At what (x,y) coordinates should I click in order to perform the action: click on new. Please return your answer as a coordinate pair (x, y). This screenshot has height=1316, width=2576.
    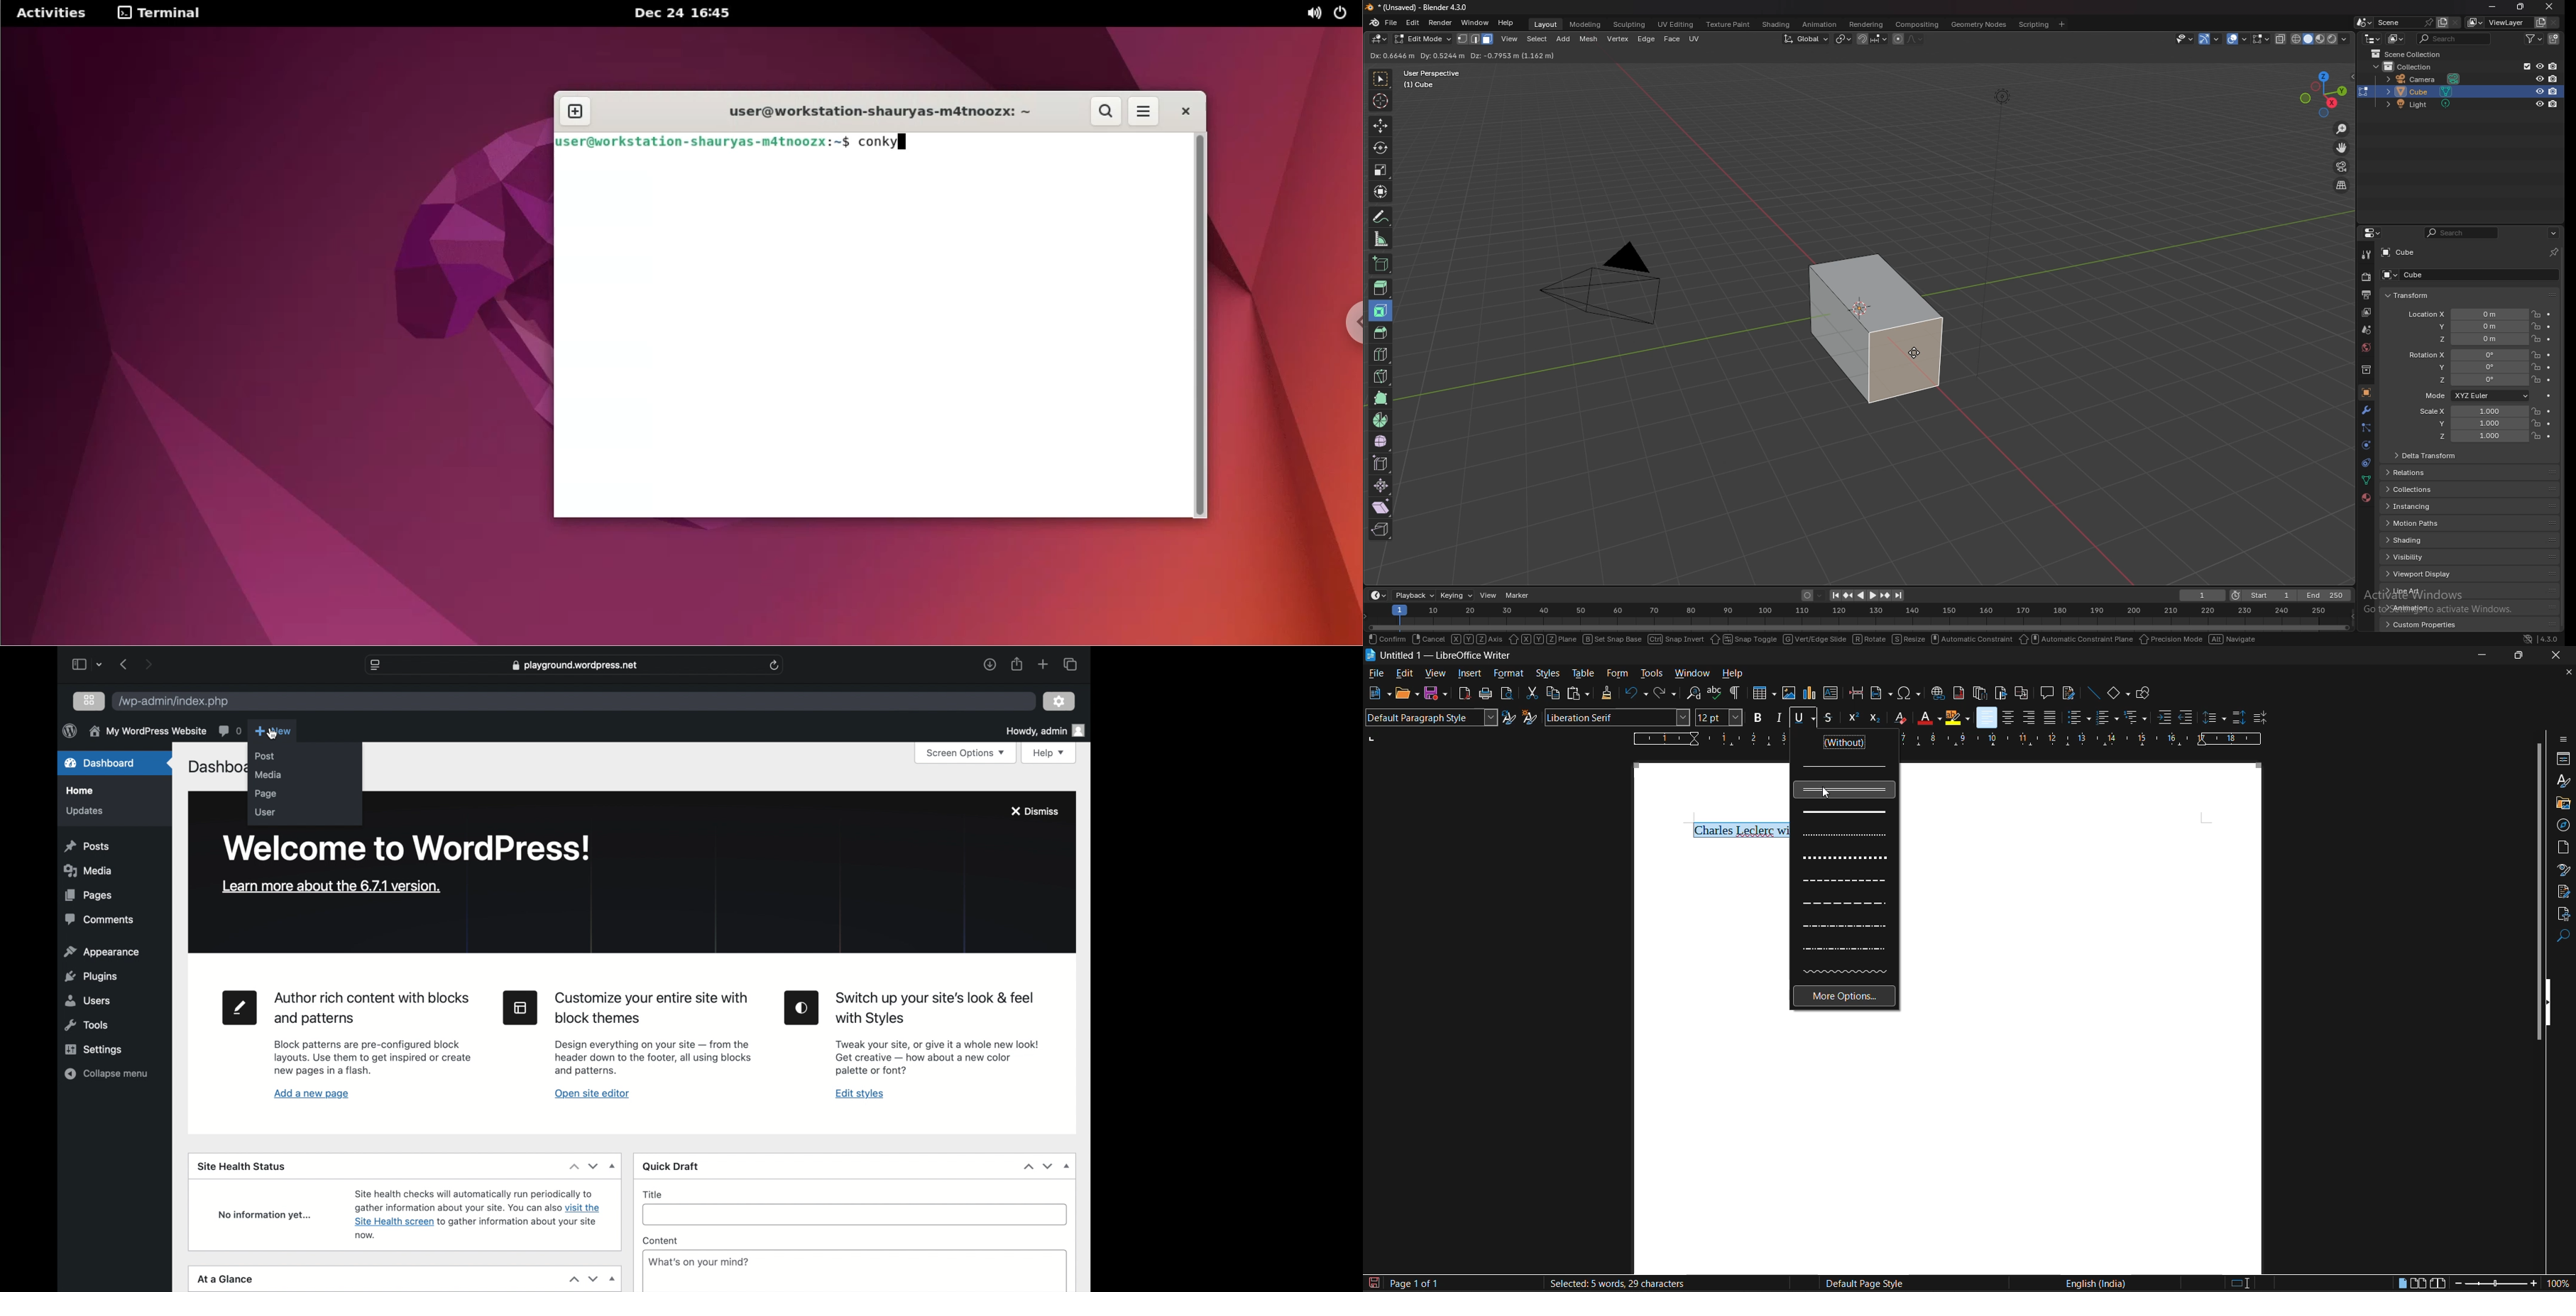
    Looking at the image, I should click on (1379, 693).